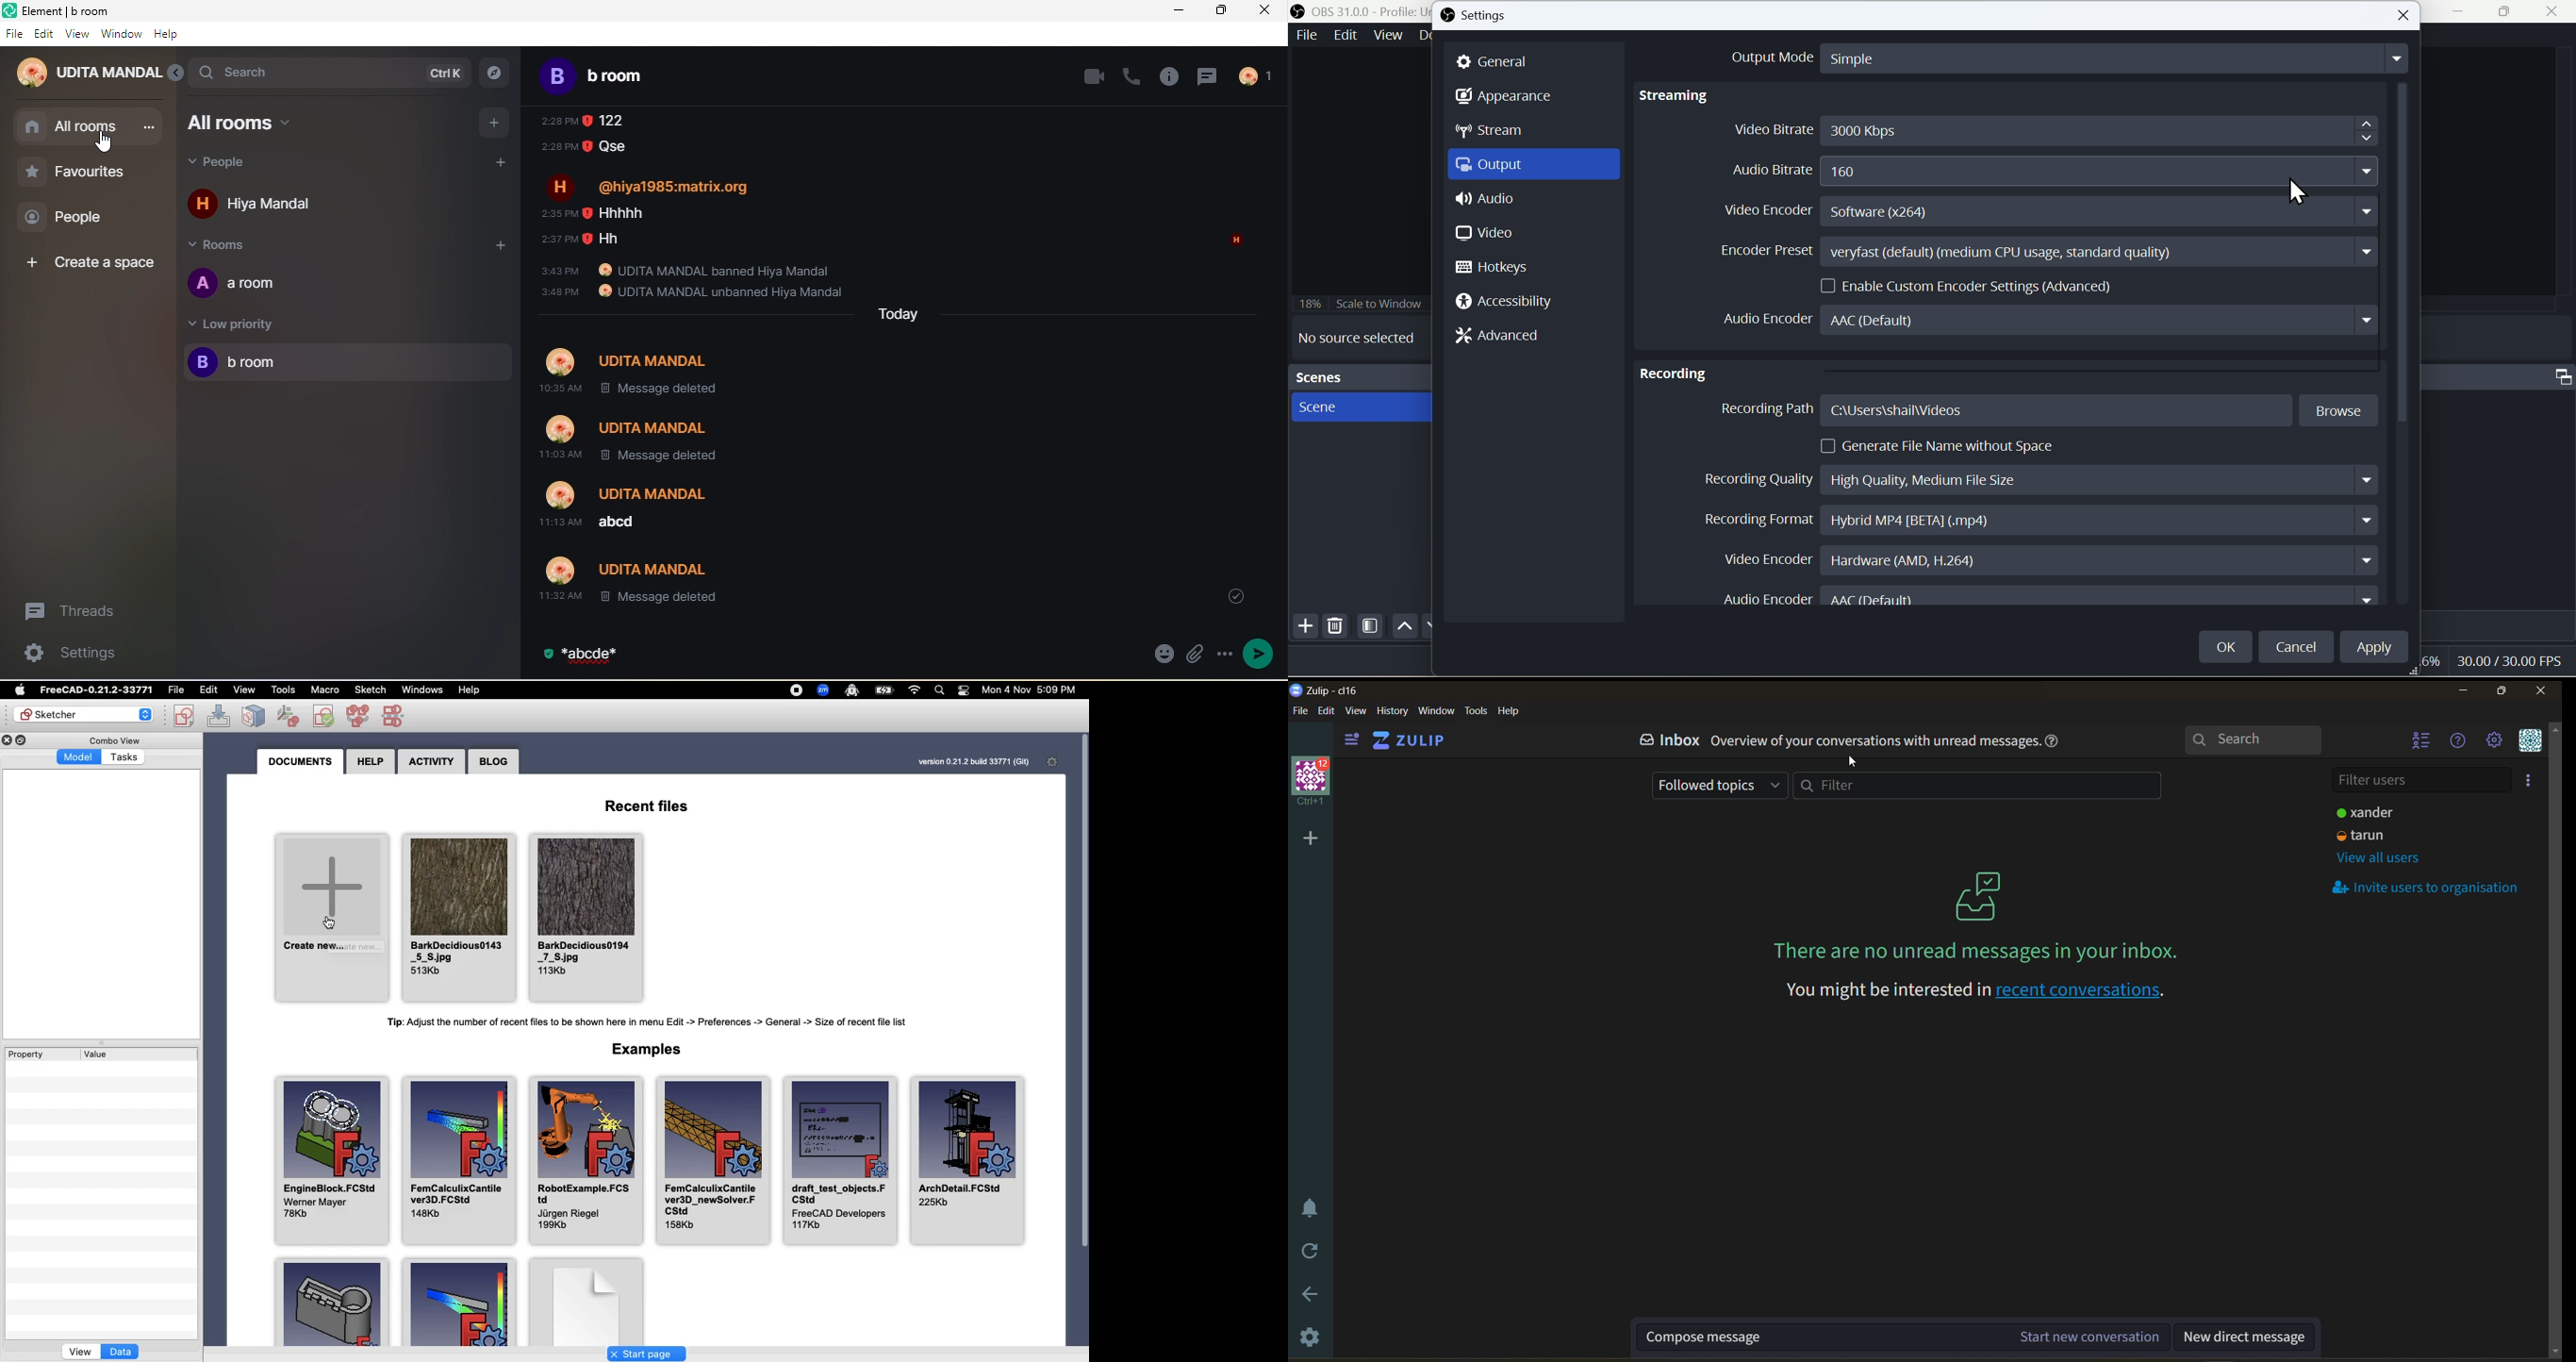 The height and width of the screenshot is (1372, 2576). Describe the element at coordinates (852, 362) in the screenshot. I see `older message` at that location.